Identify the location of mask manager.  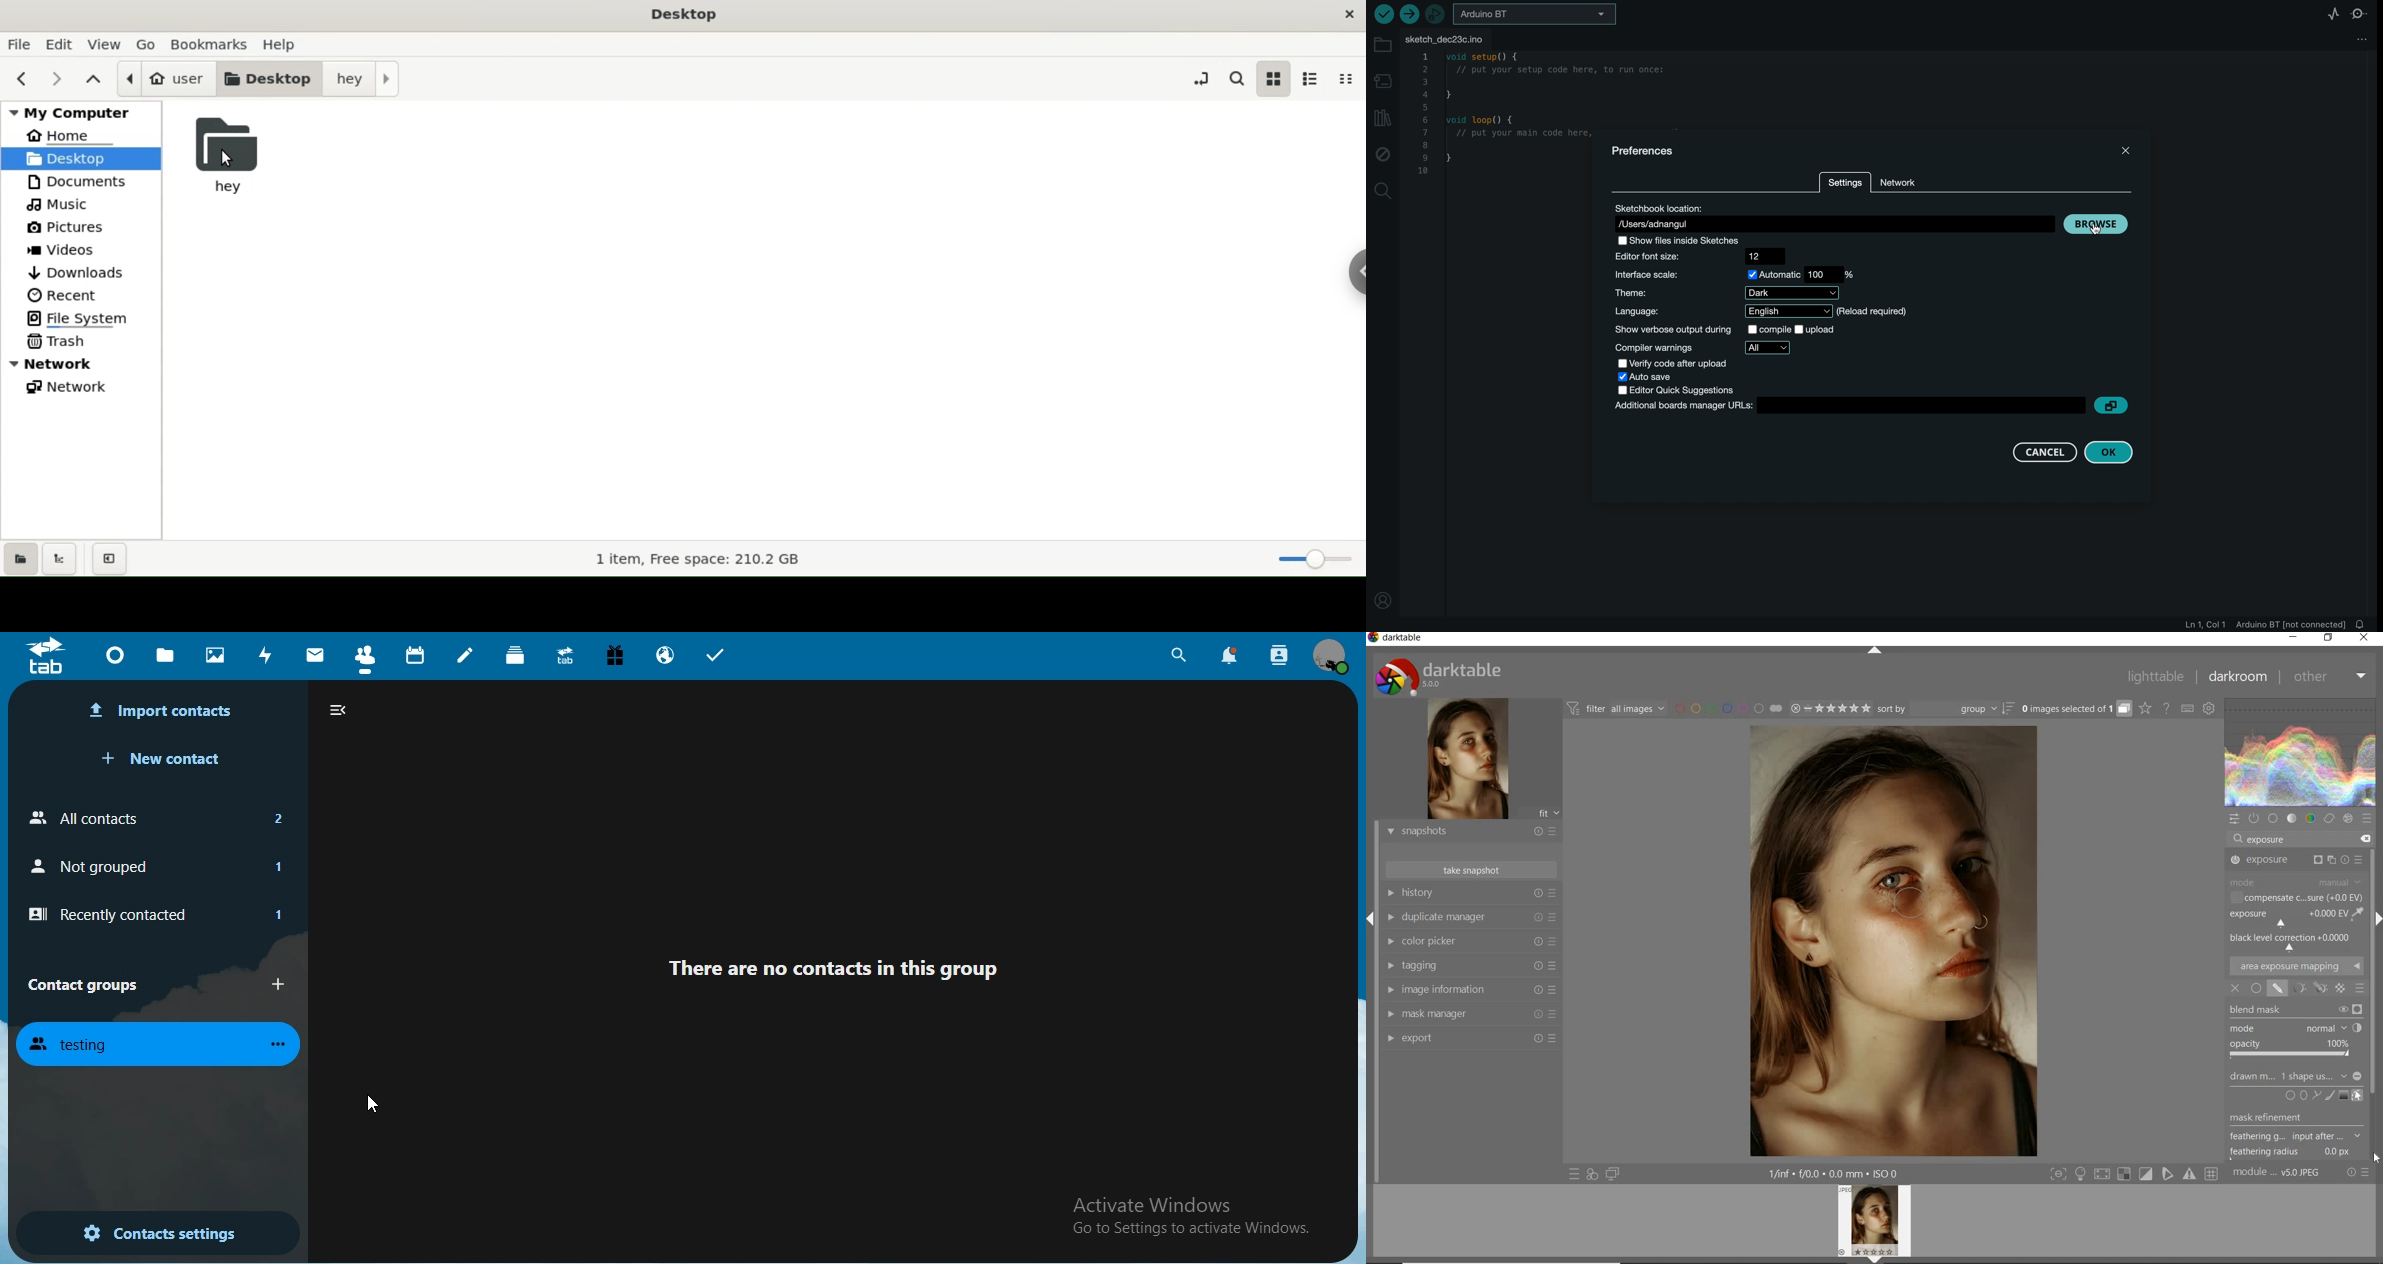
(1473, 1014).